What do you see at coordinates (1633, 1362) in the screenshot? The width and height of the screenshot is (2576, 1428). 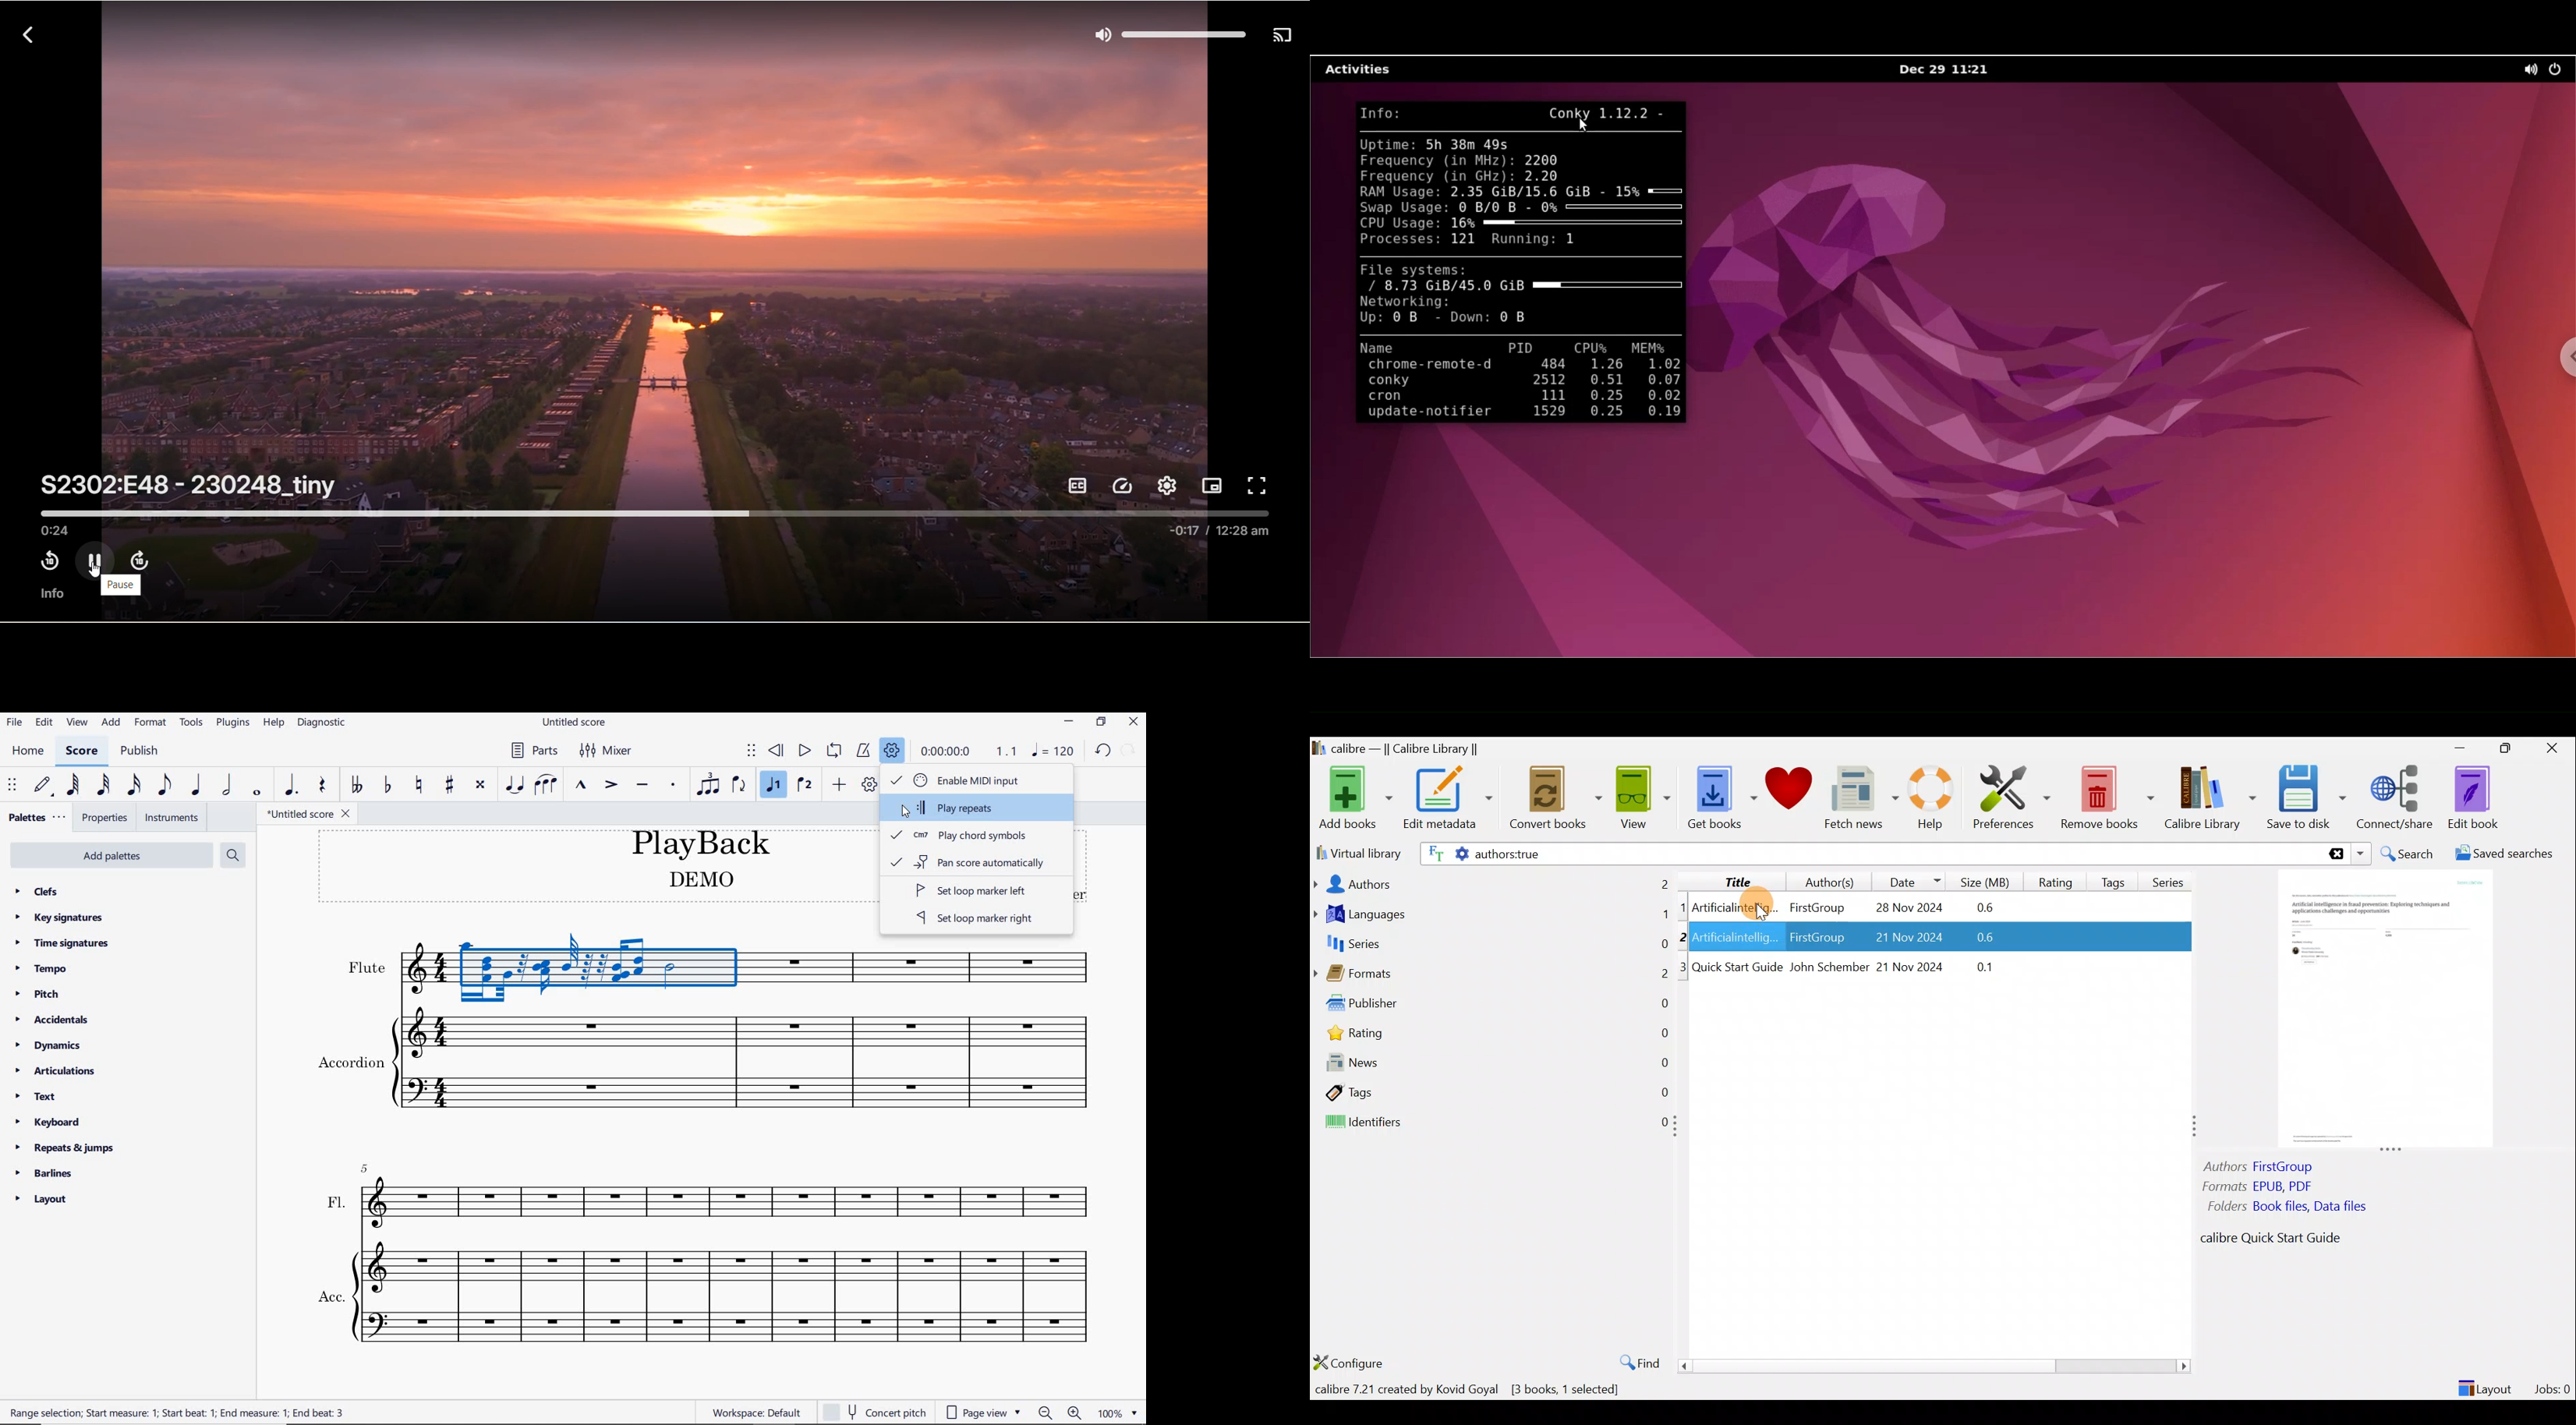 I see `Find` at bounding box center [1633, 1362].